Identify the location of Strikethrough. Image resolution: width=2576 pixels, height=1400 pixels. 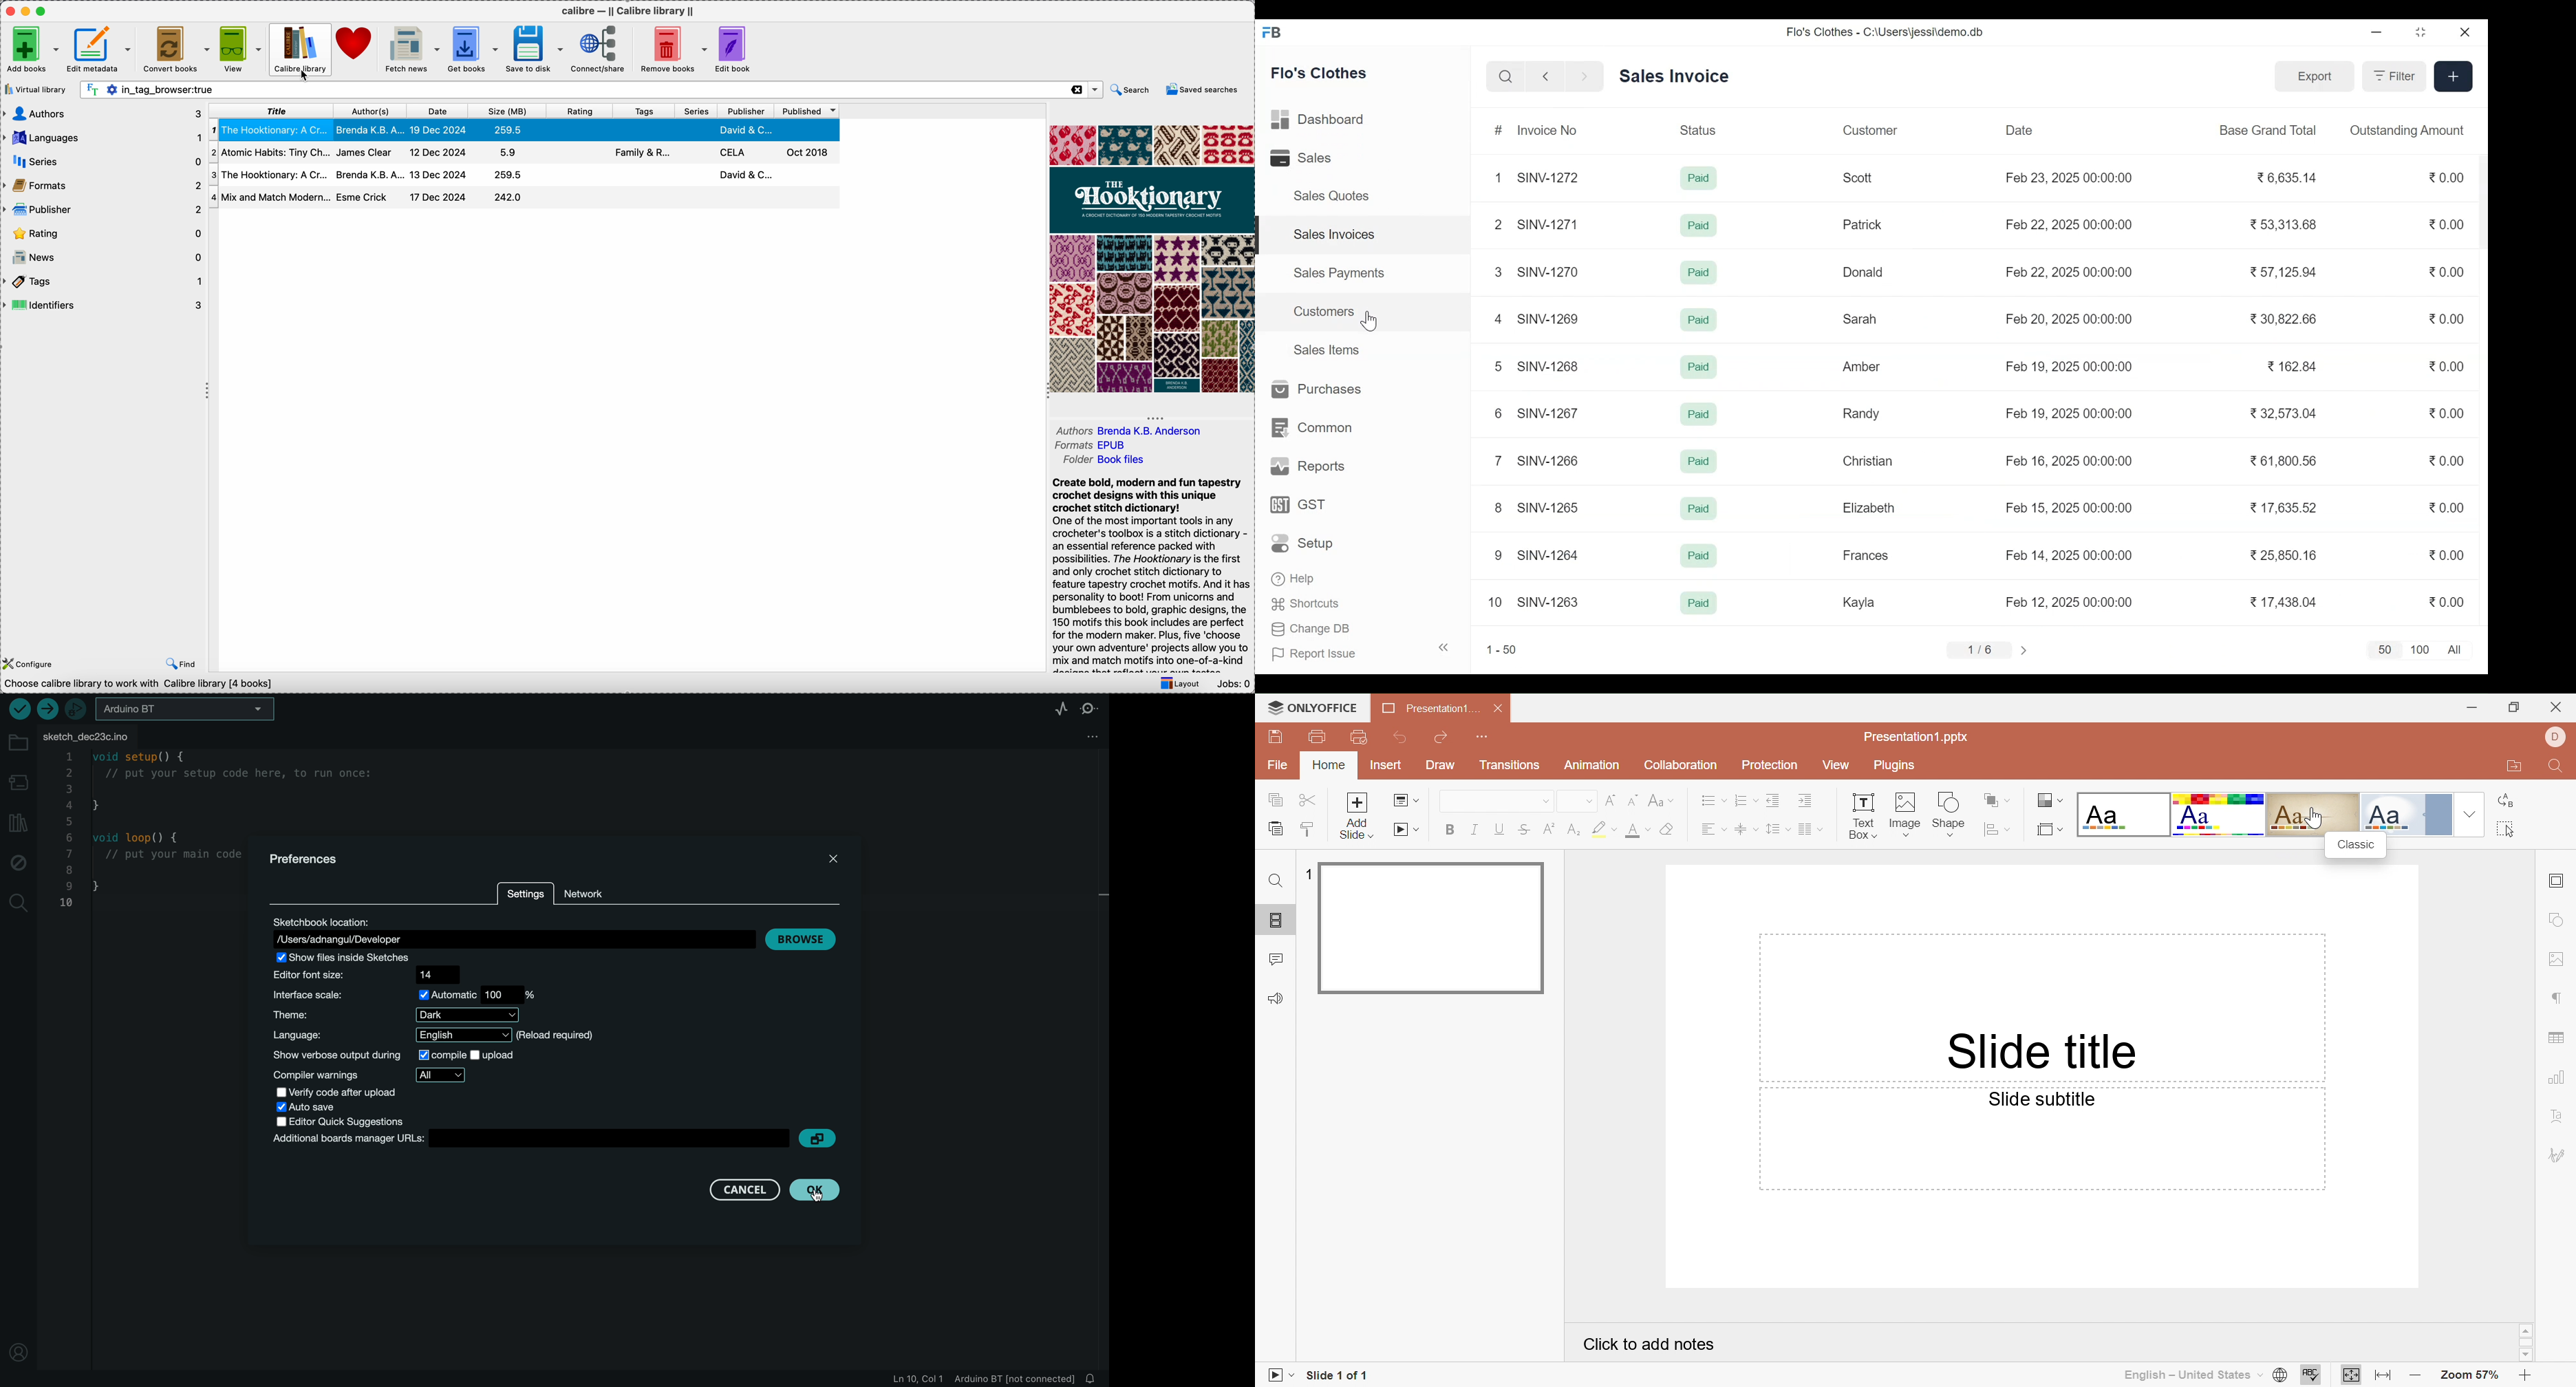
(1521, 829).